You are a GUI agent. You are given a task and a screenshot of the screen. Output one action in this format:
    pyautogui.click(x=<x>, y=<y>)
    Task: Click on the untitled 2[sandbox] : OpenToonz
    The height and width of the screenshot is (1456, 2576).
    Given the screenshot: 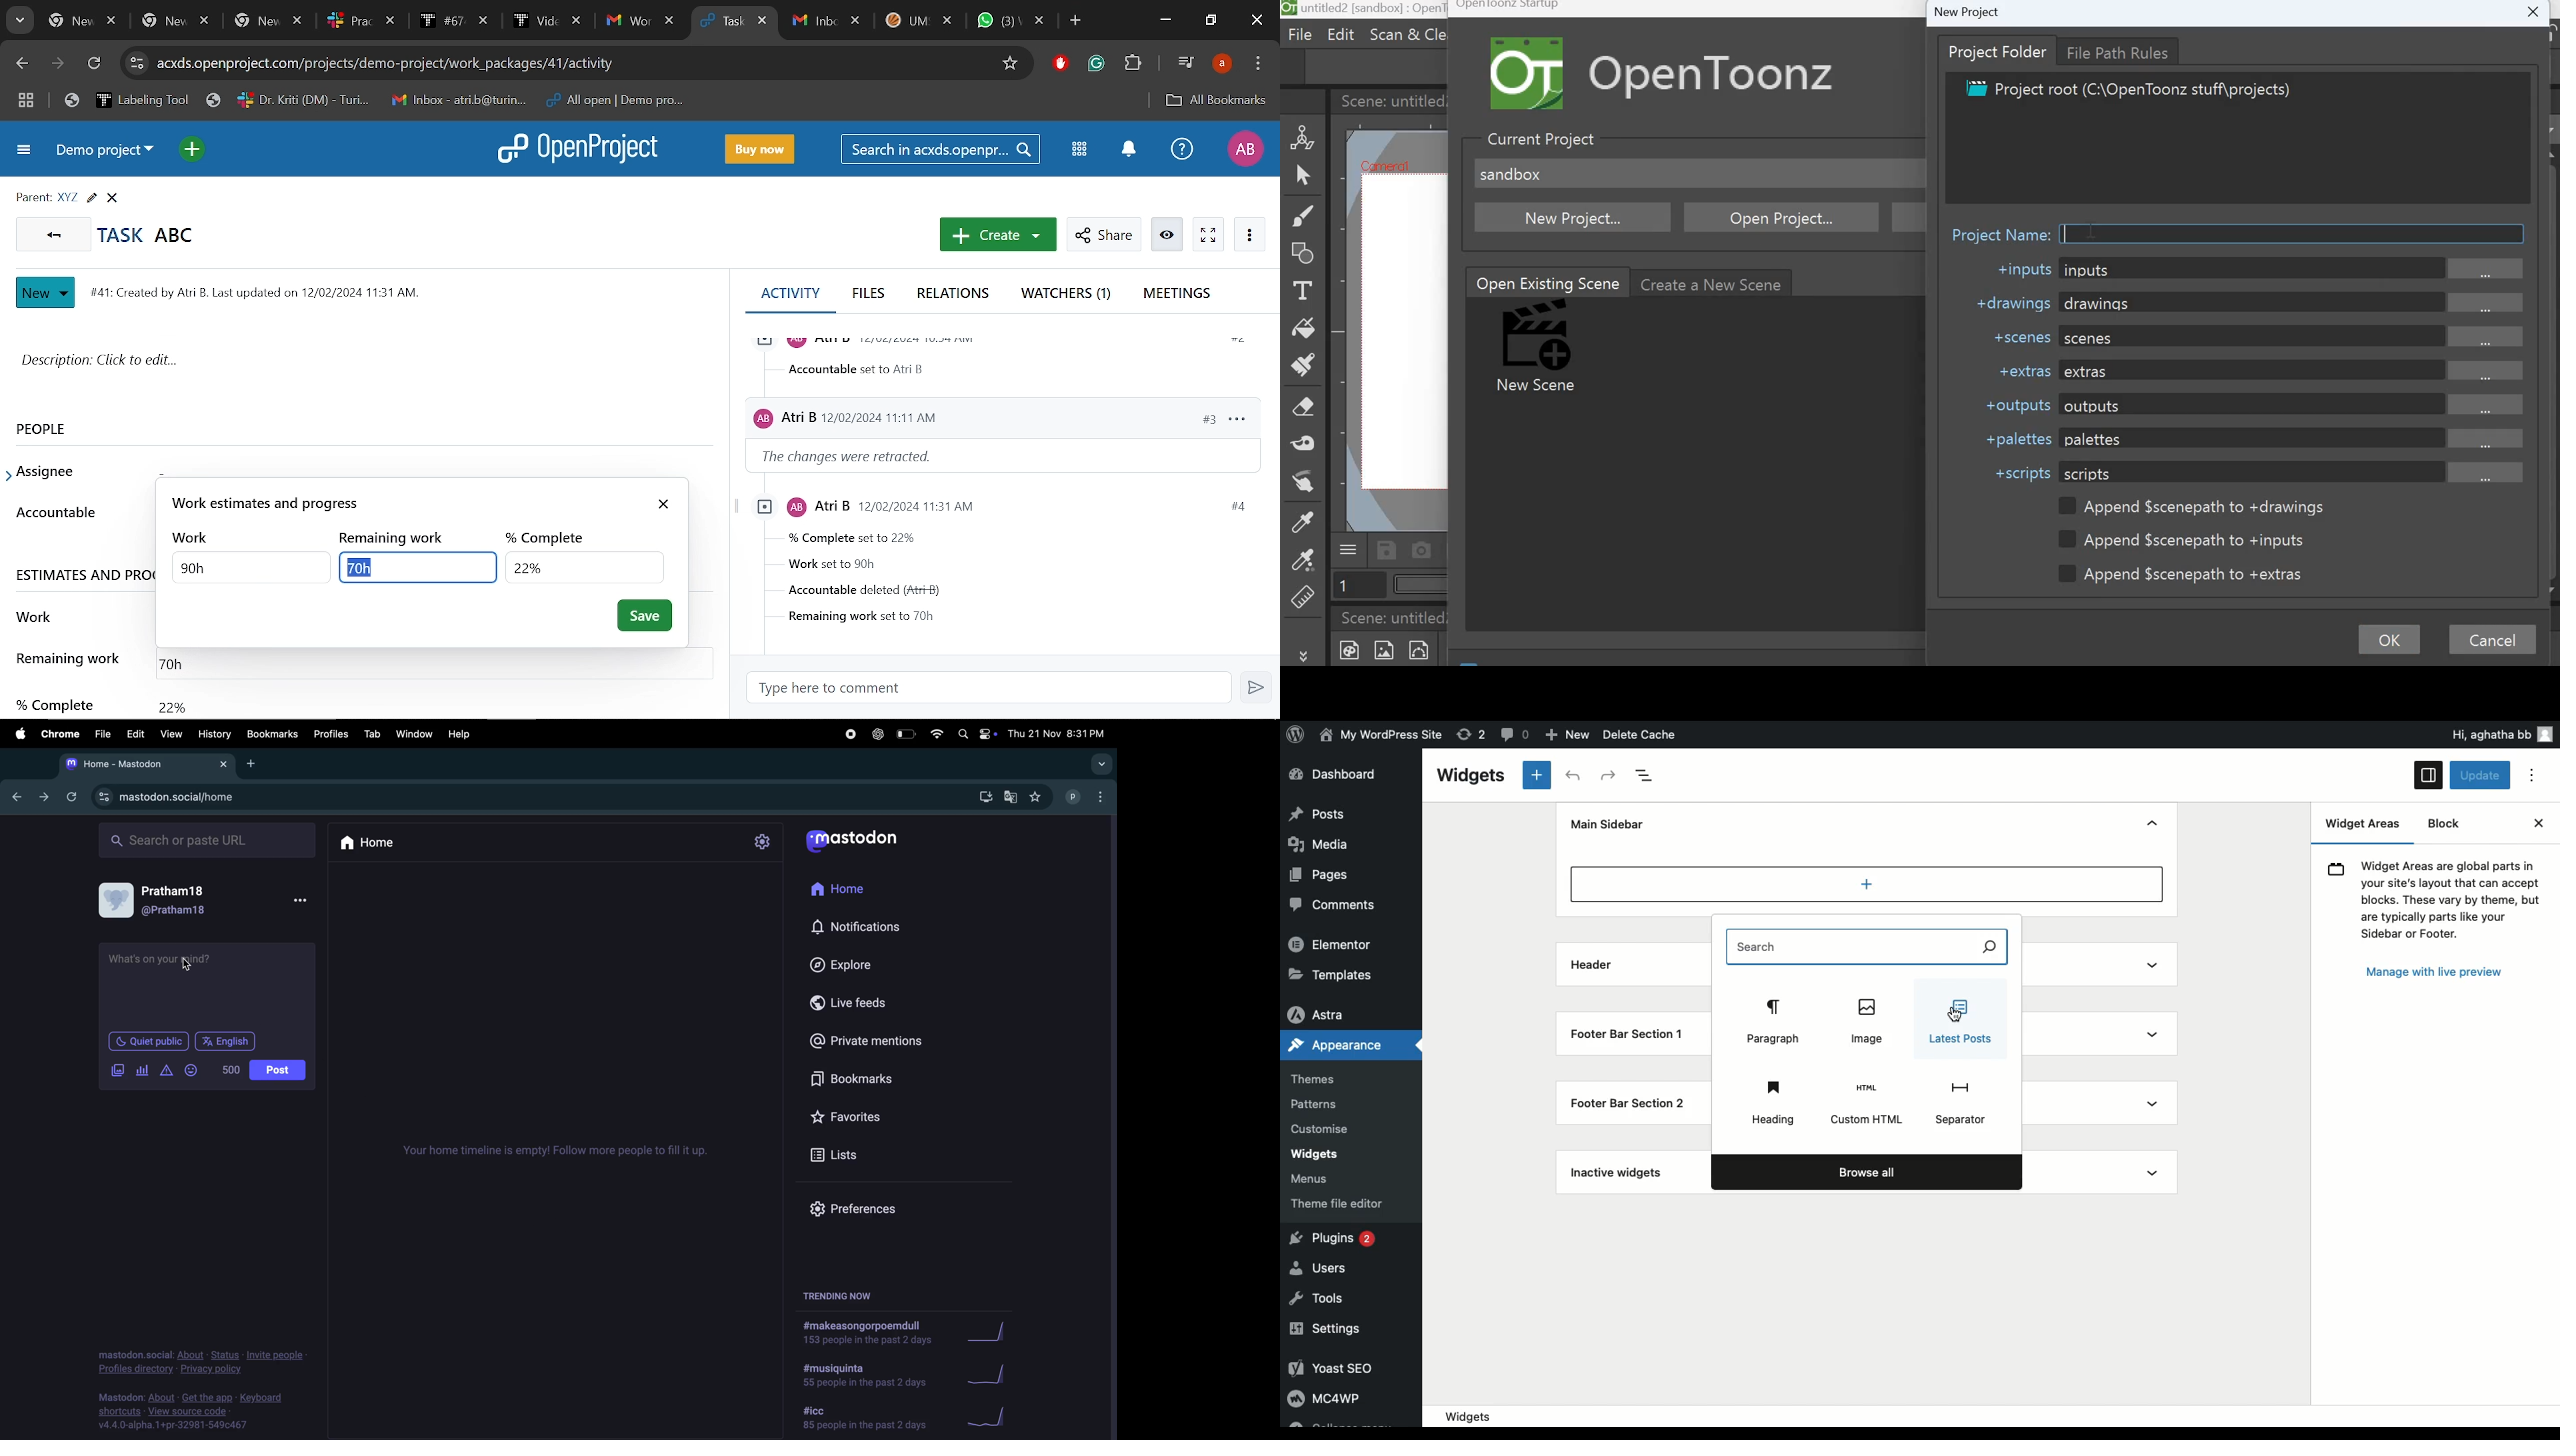 What is the action you would take?
    pyautogui.click(x=1365, y=10)
    